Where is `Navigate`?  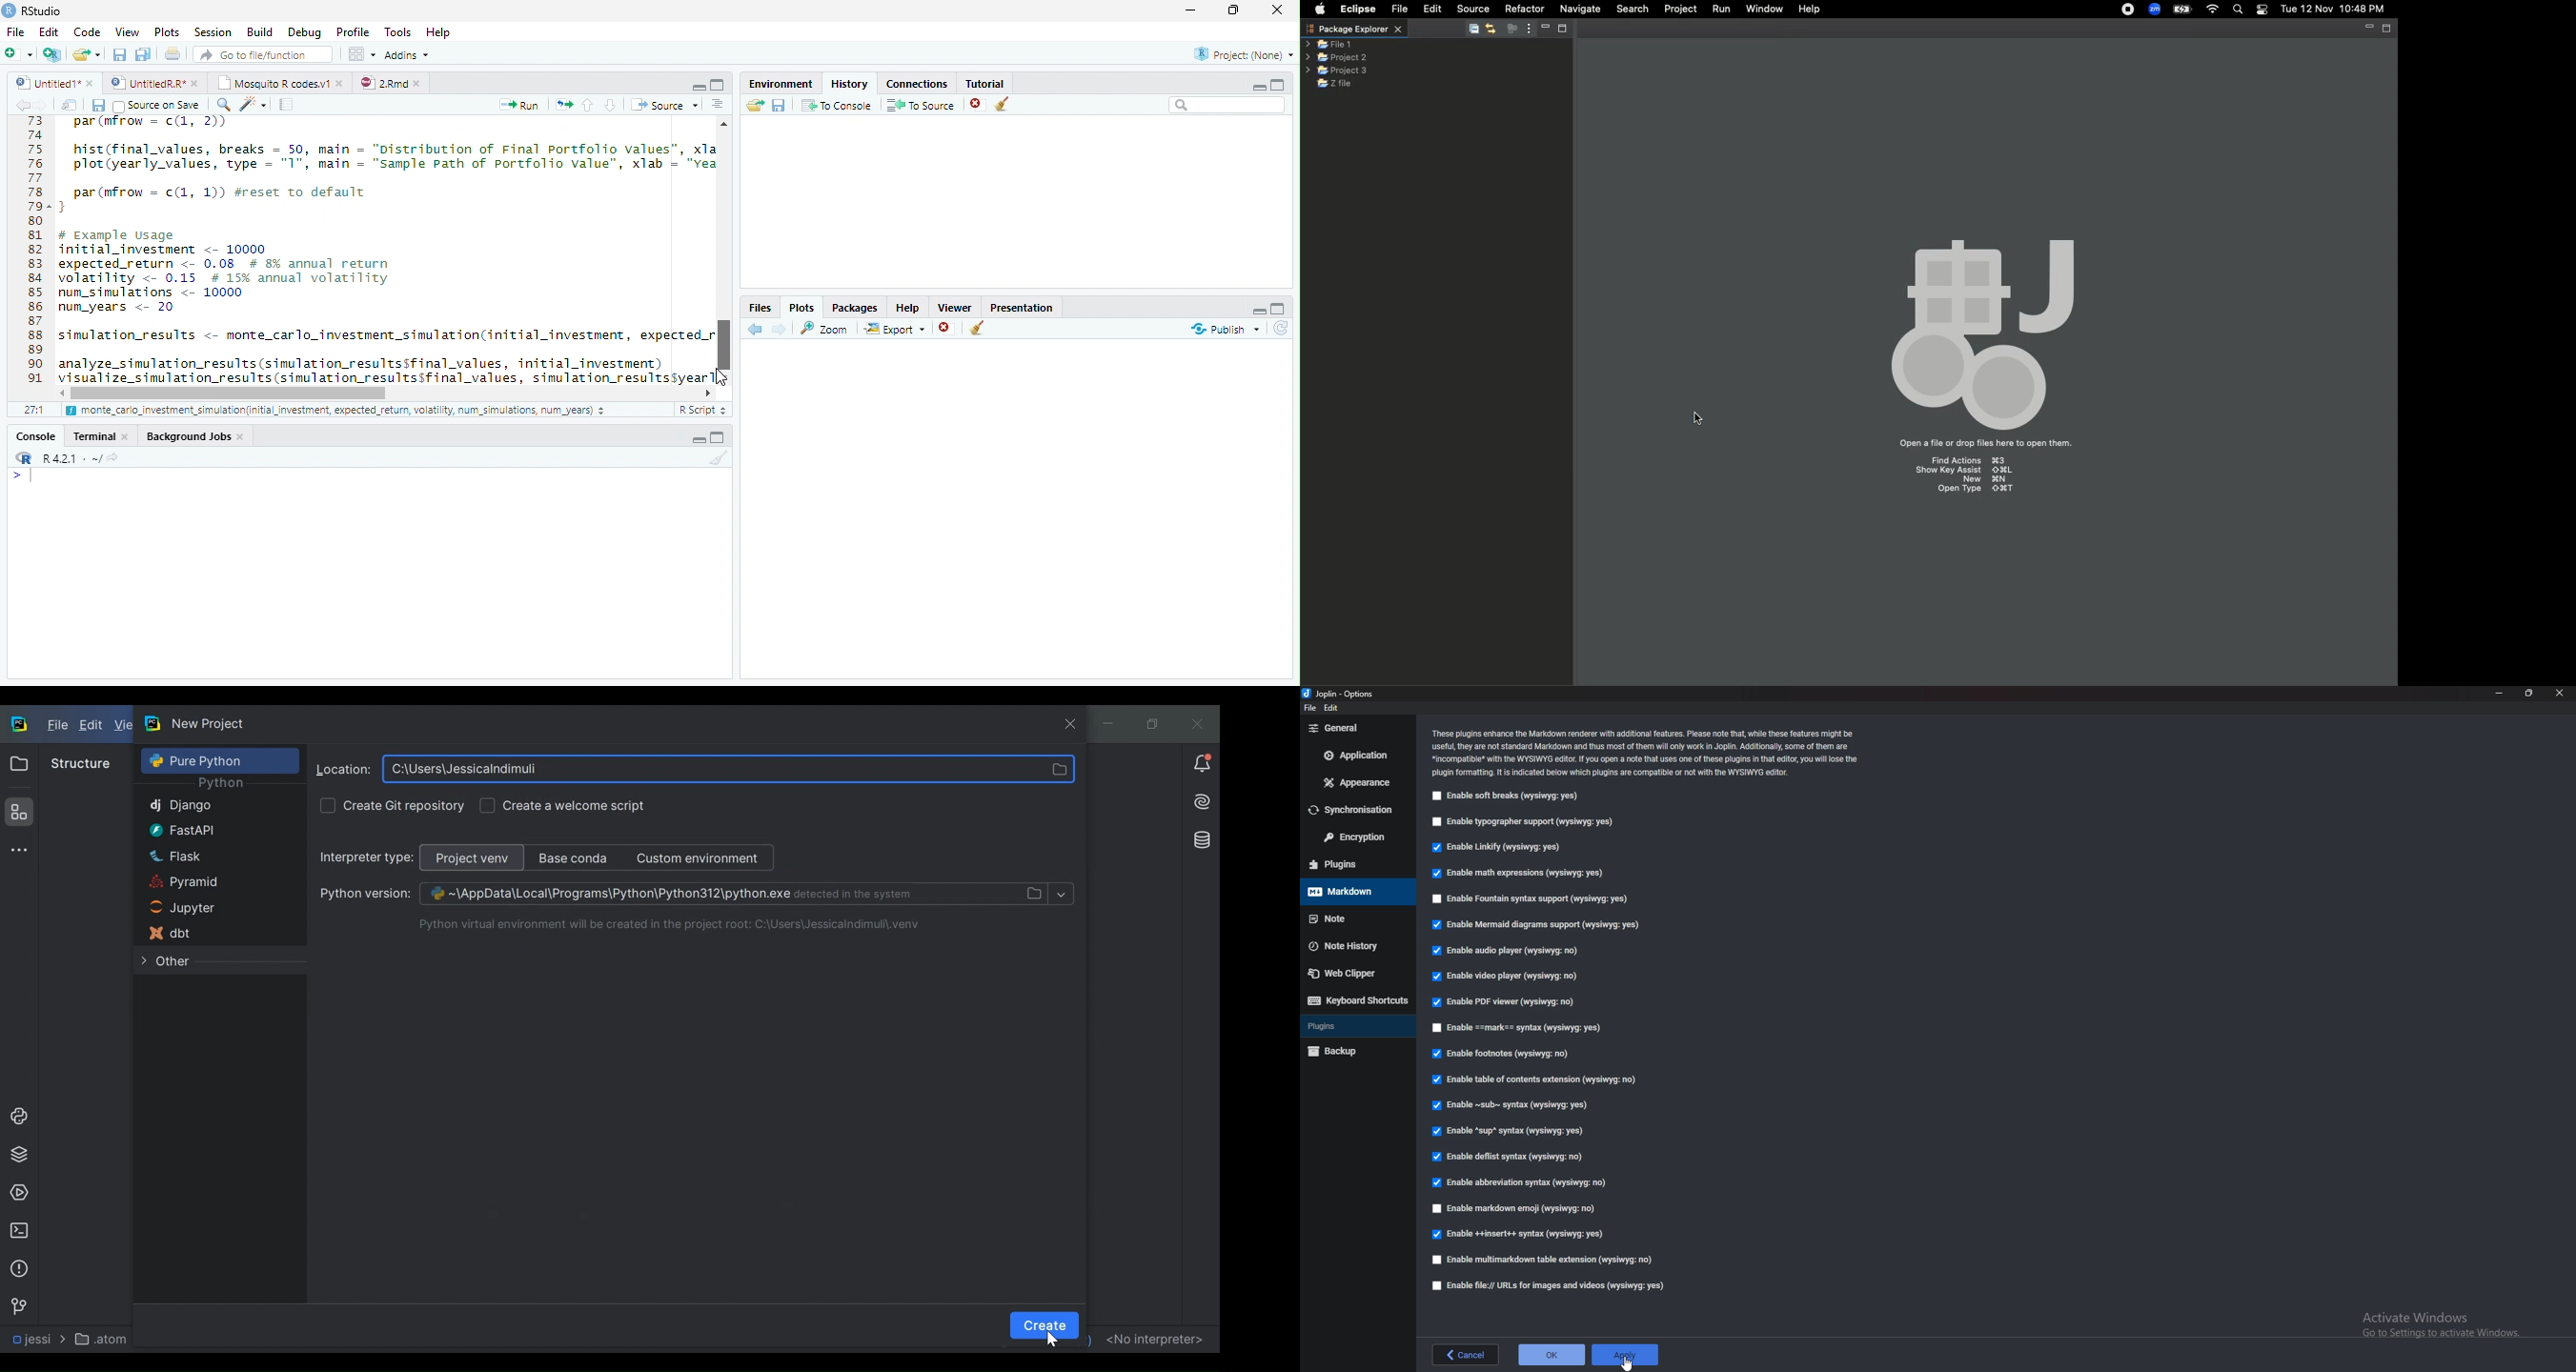
Navigate is located at coordinates (1581, 8).